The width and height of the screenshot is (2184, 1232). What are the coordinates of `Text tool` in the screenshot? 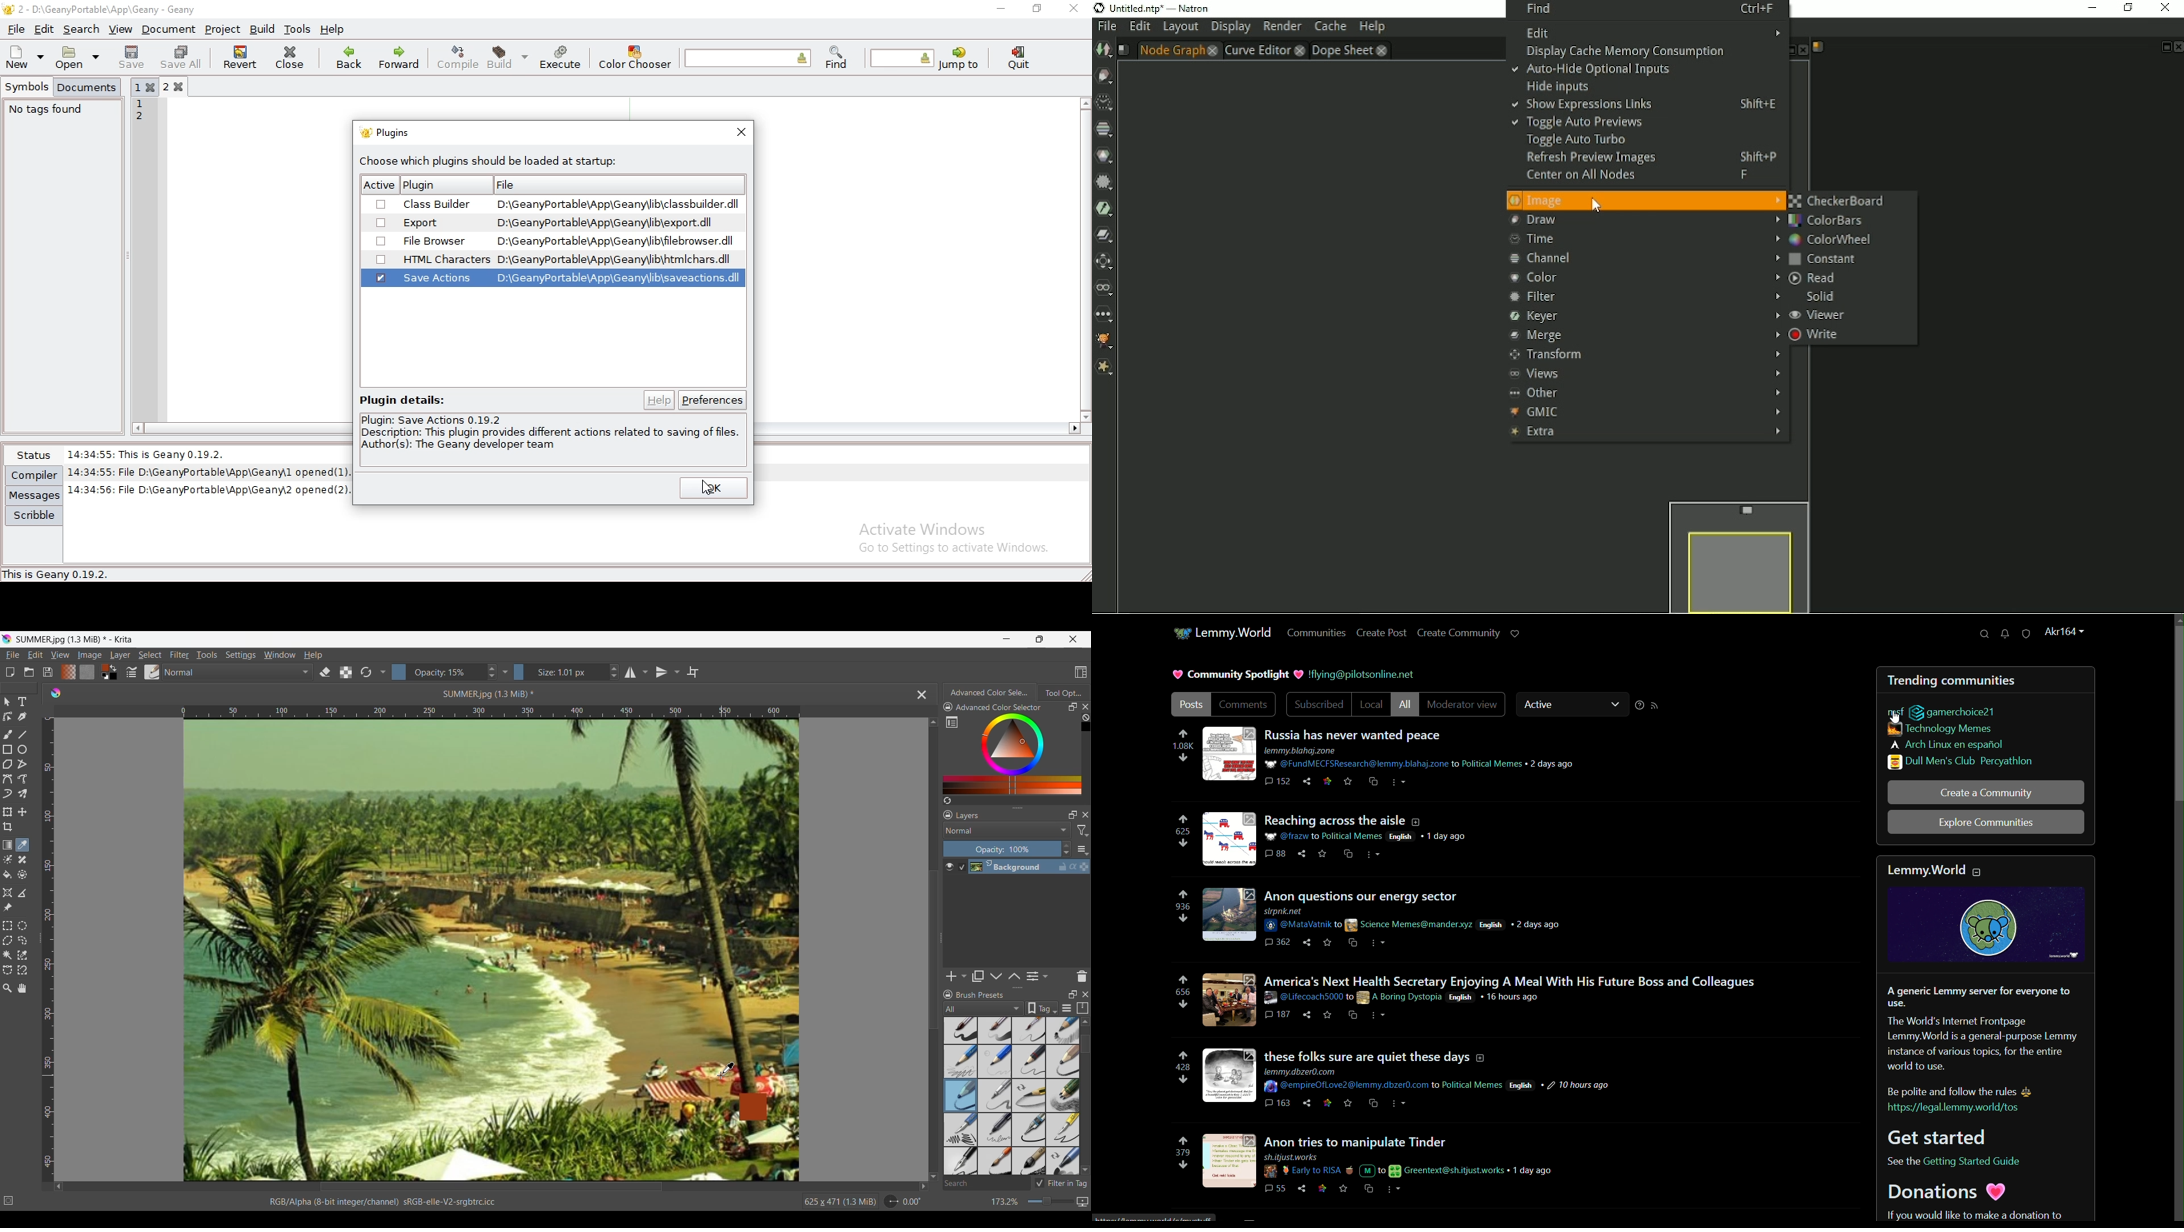 It's located at (22, 702).